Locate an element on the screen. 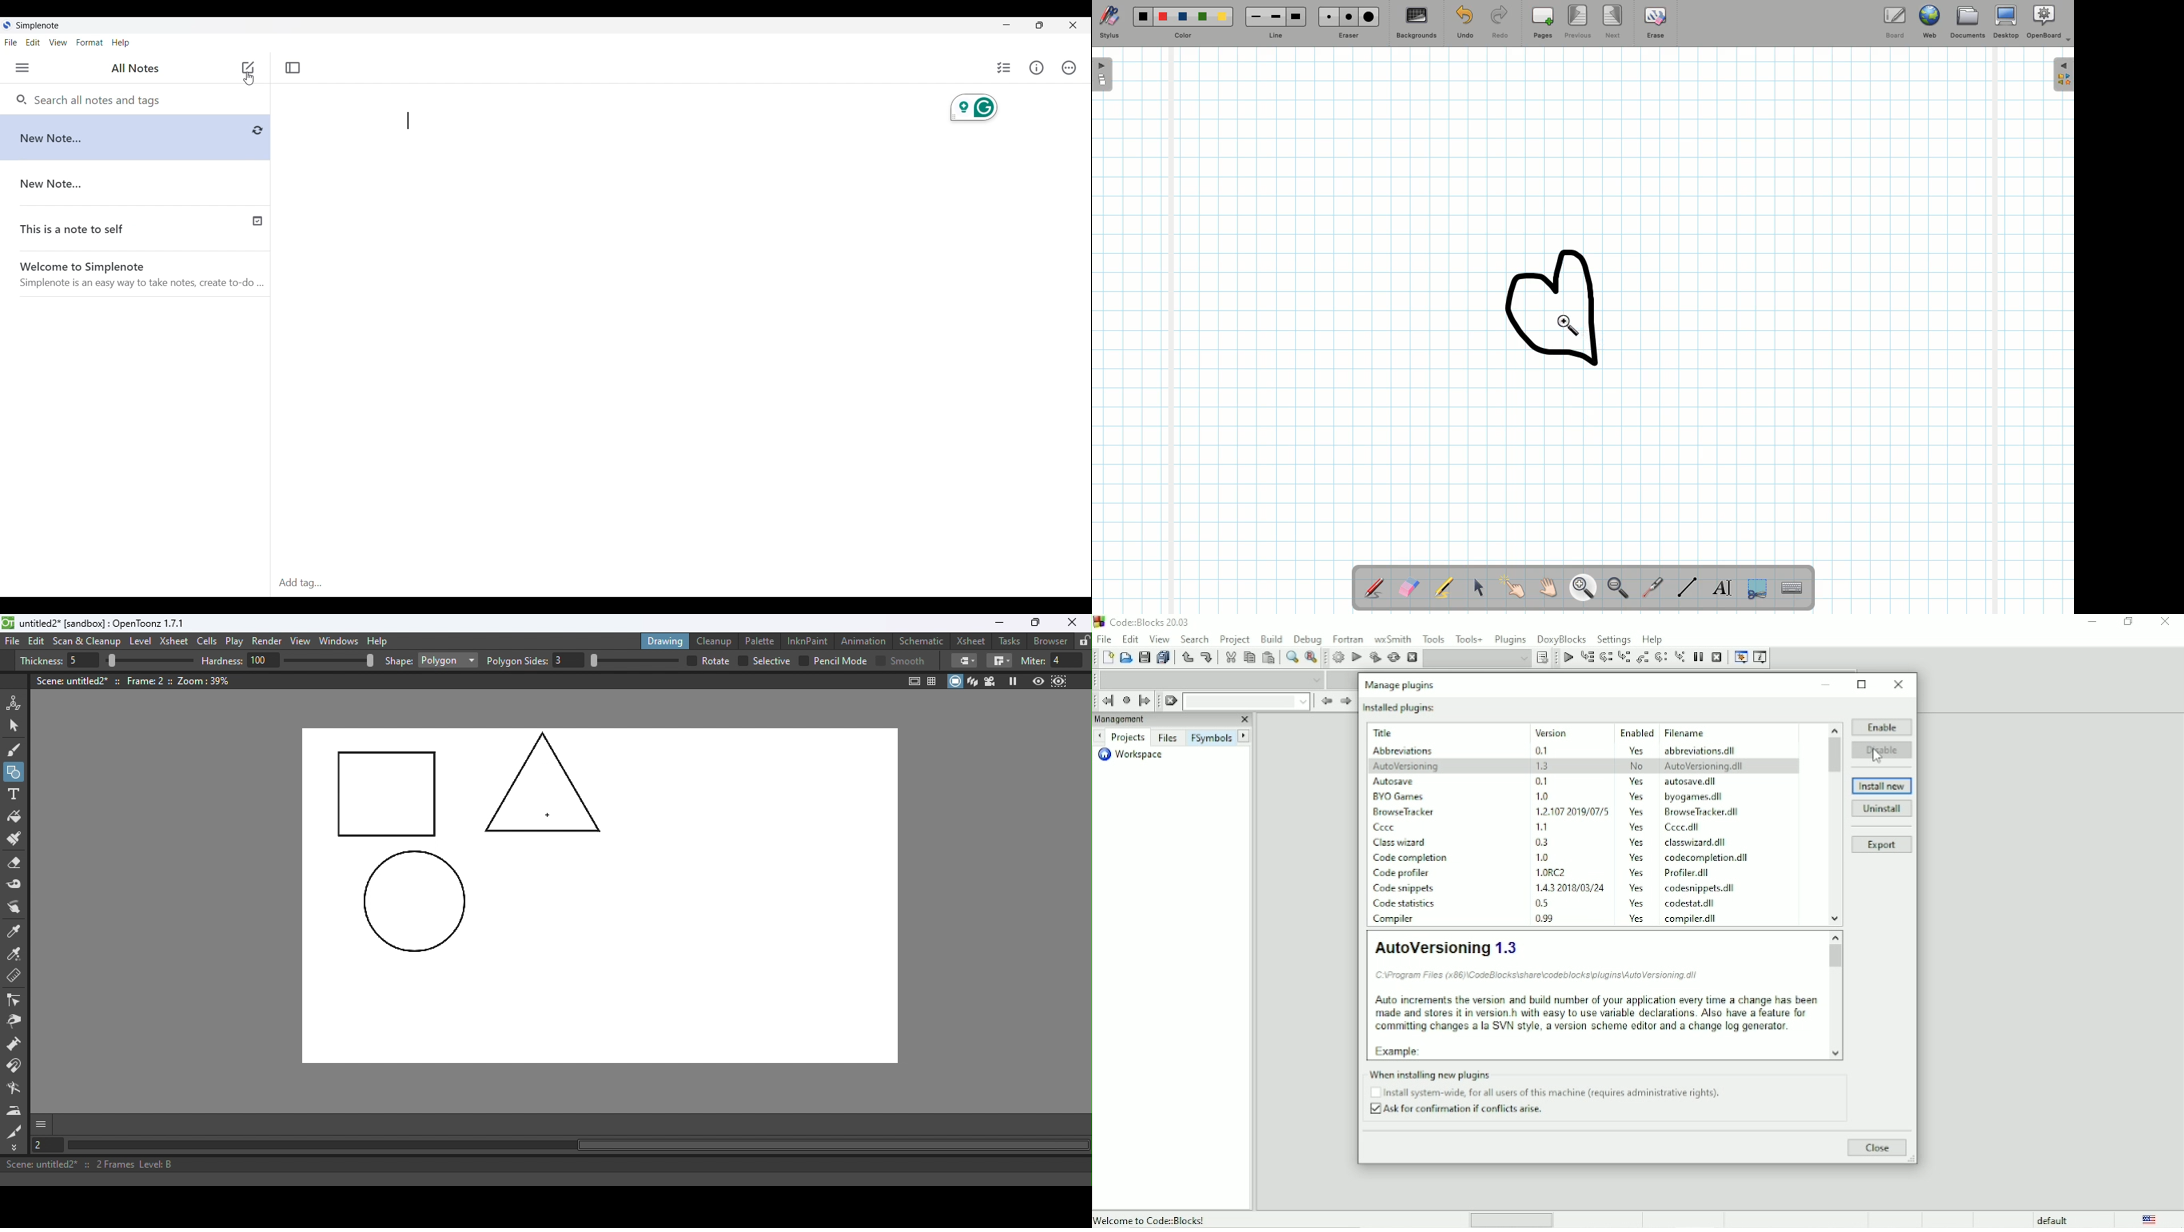  View menu is located at coordinates (59, 42).